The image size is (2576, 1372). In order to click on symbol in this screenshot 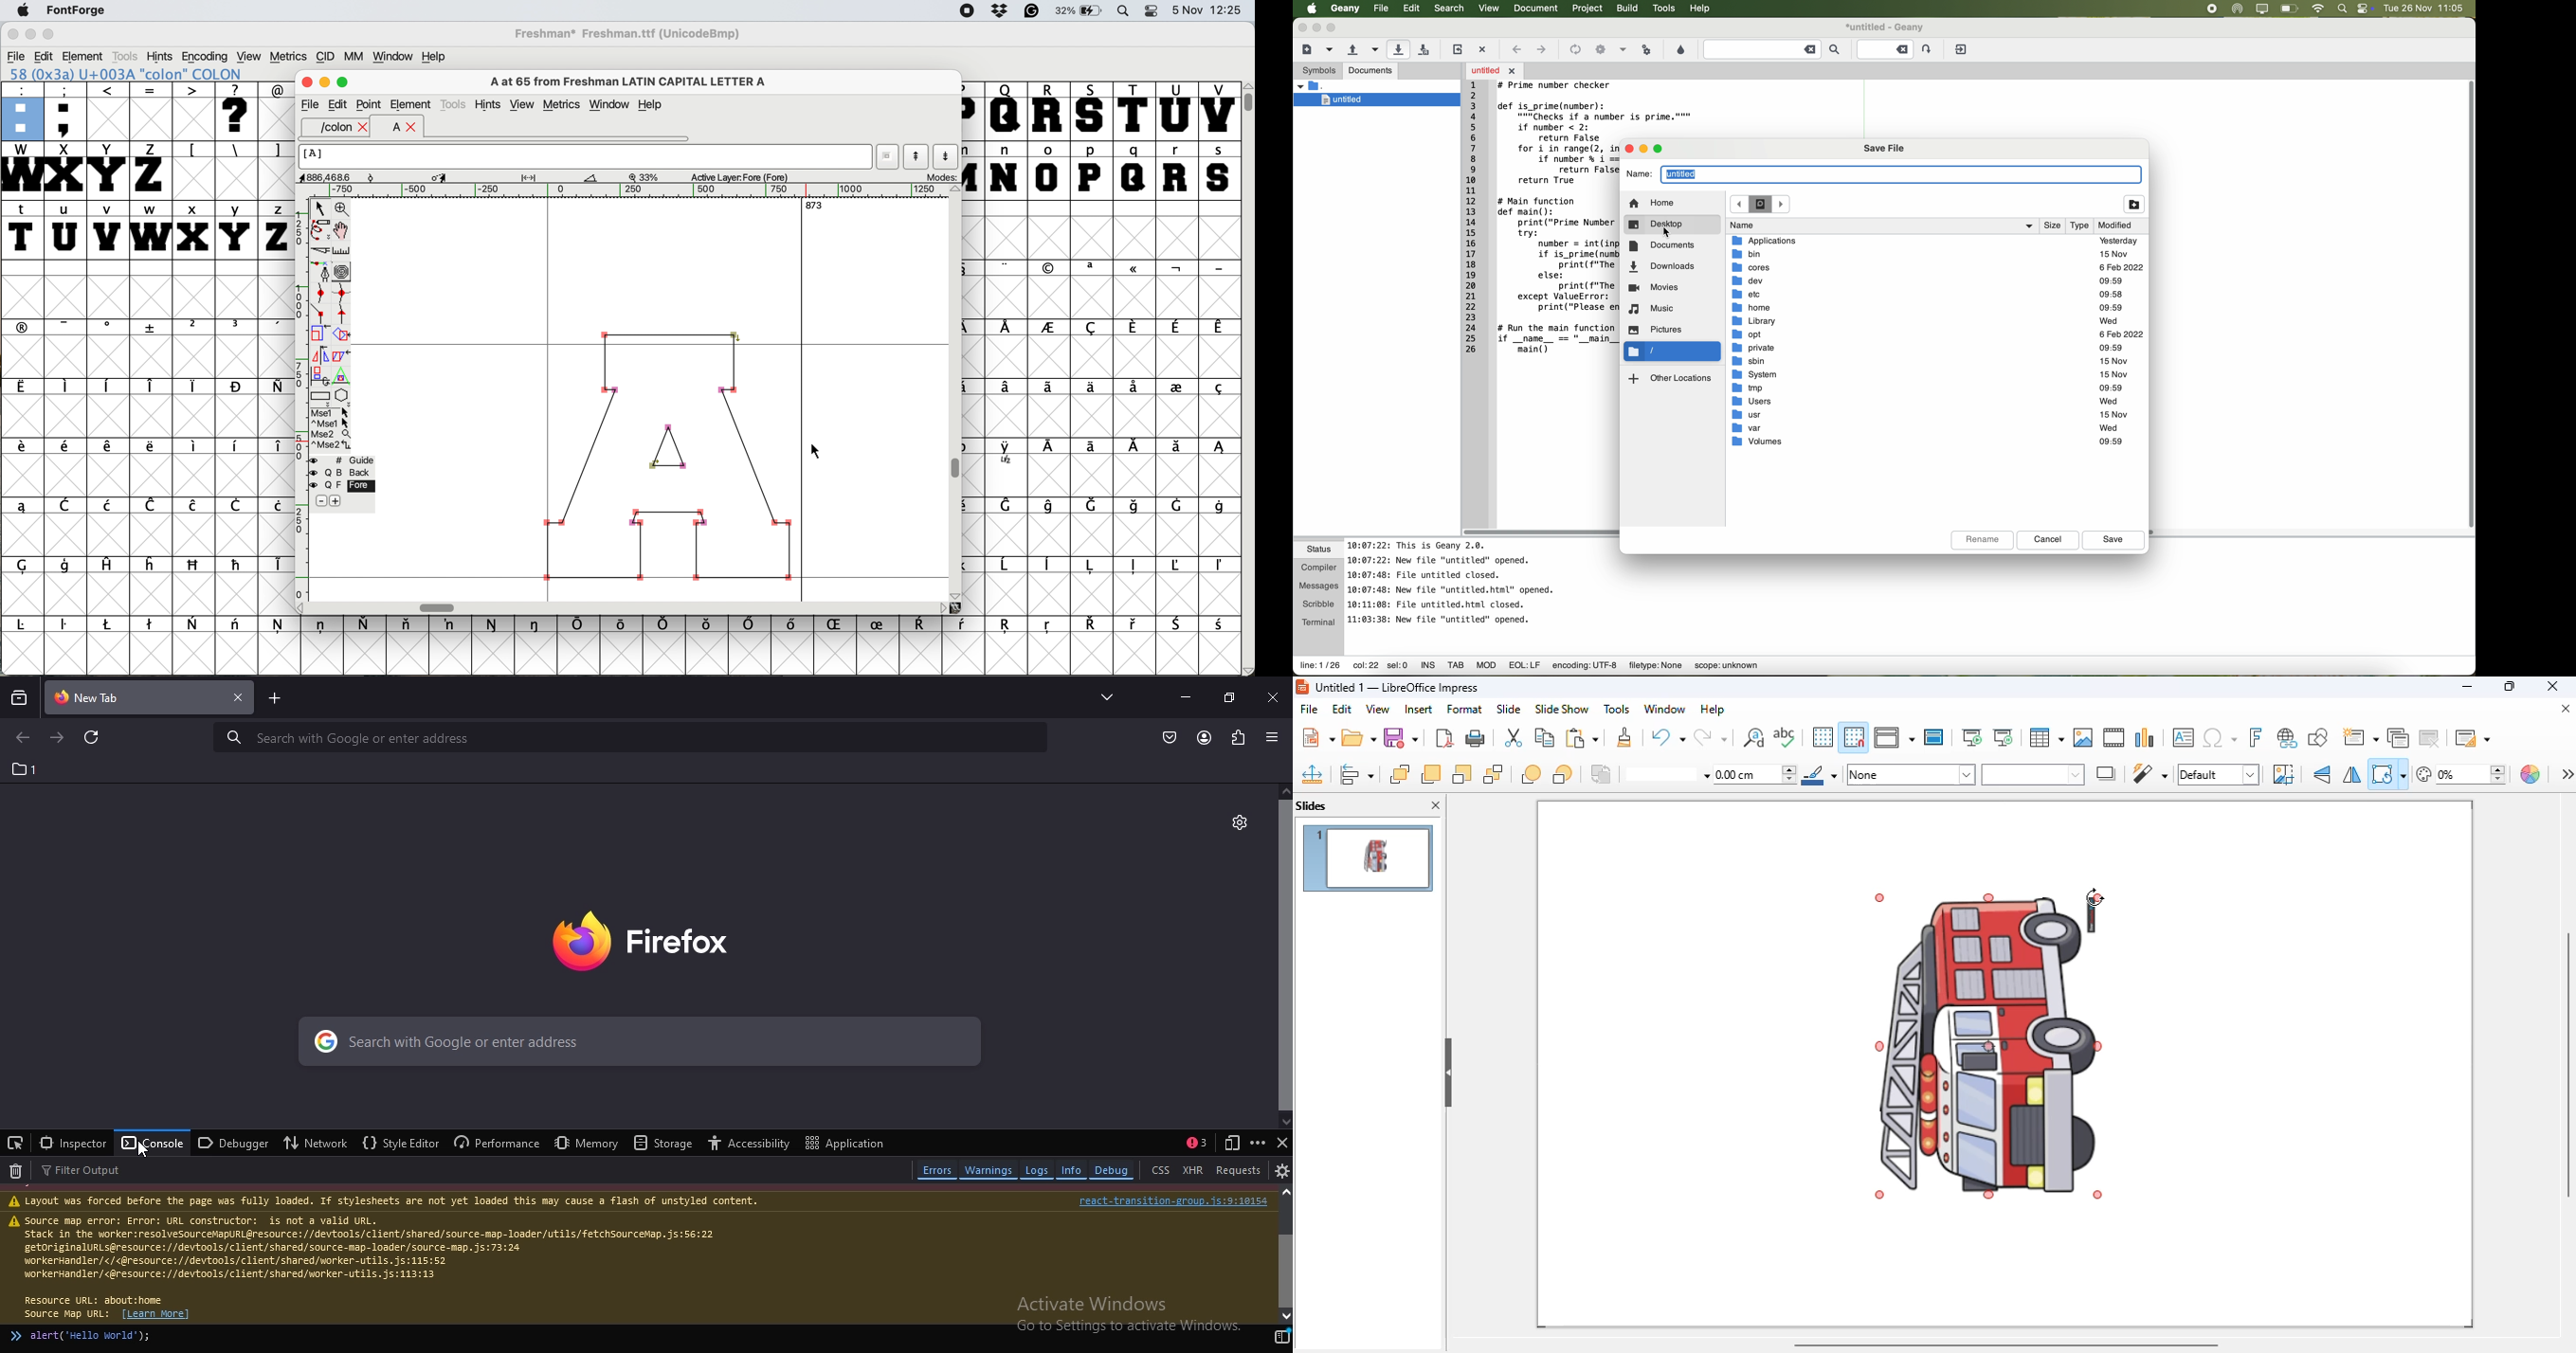, I will do `click(1177, 447)`.